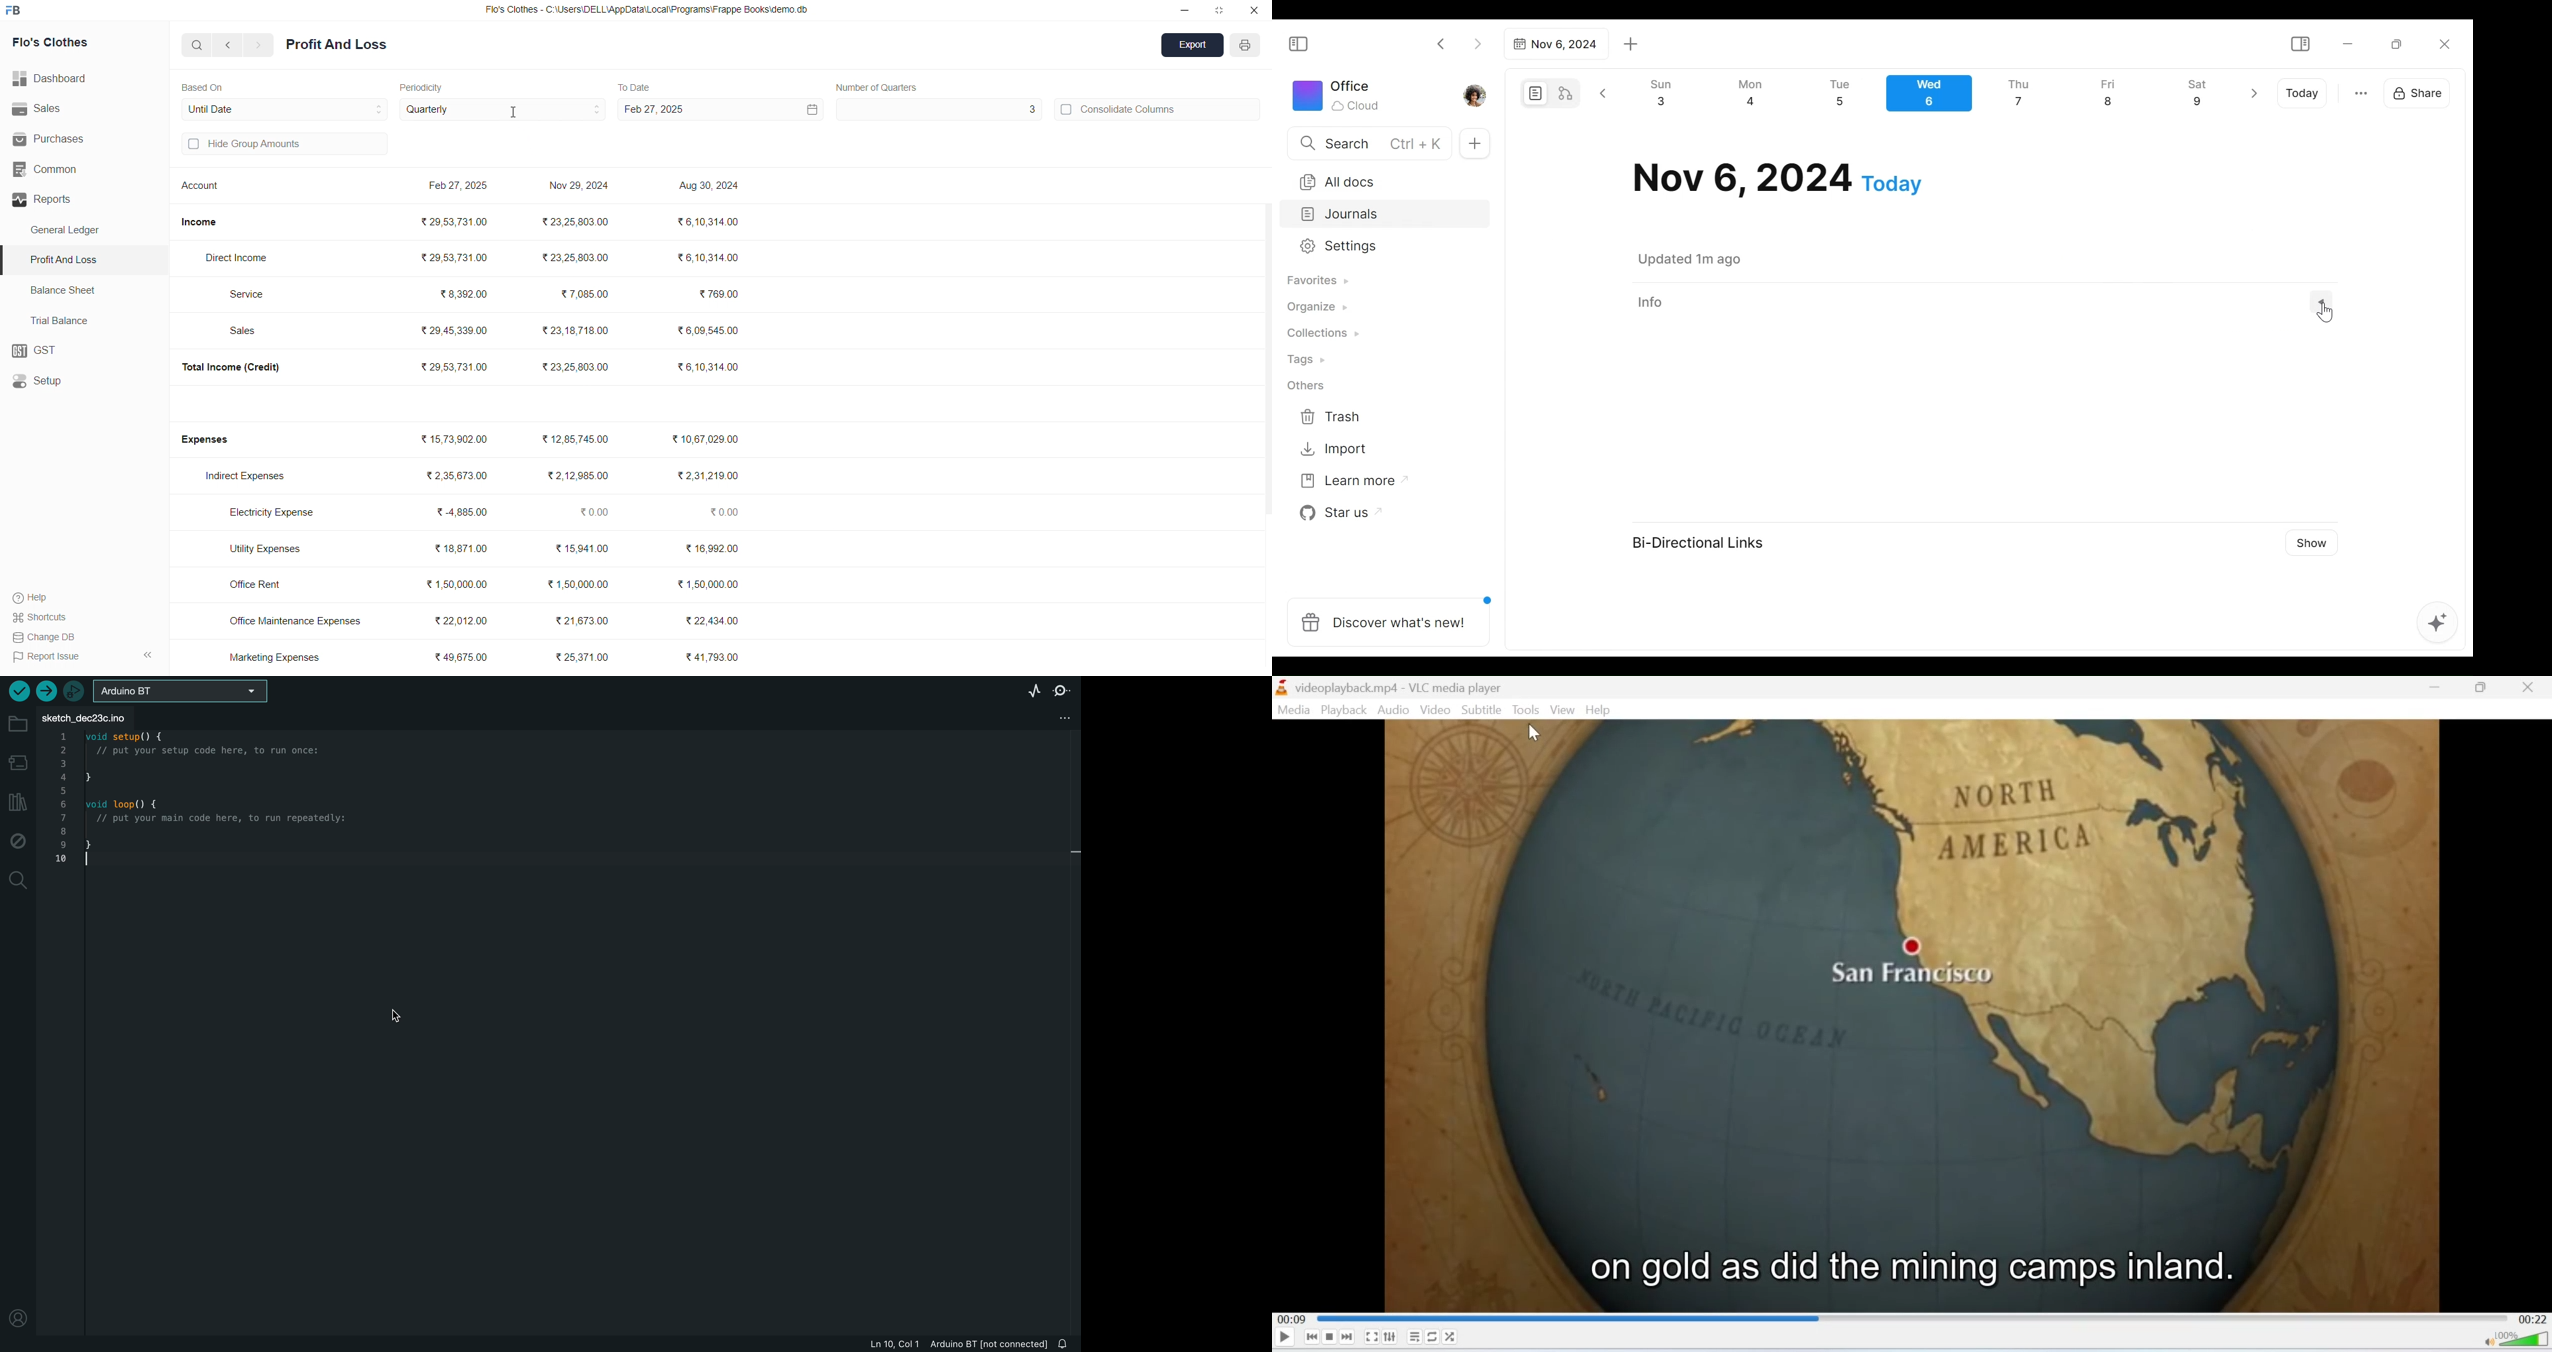  I want to click on ₹-4,885.00, so click(466, 512).